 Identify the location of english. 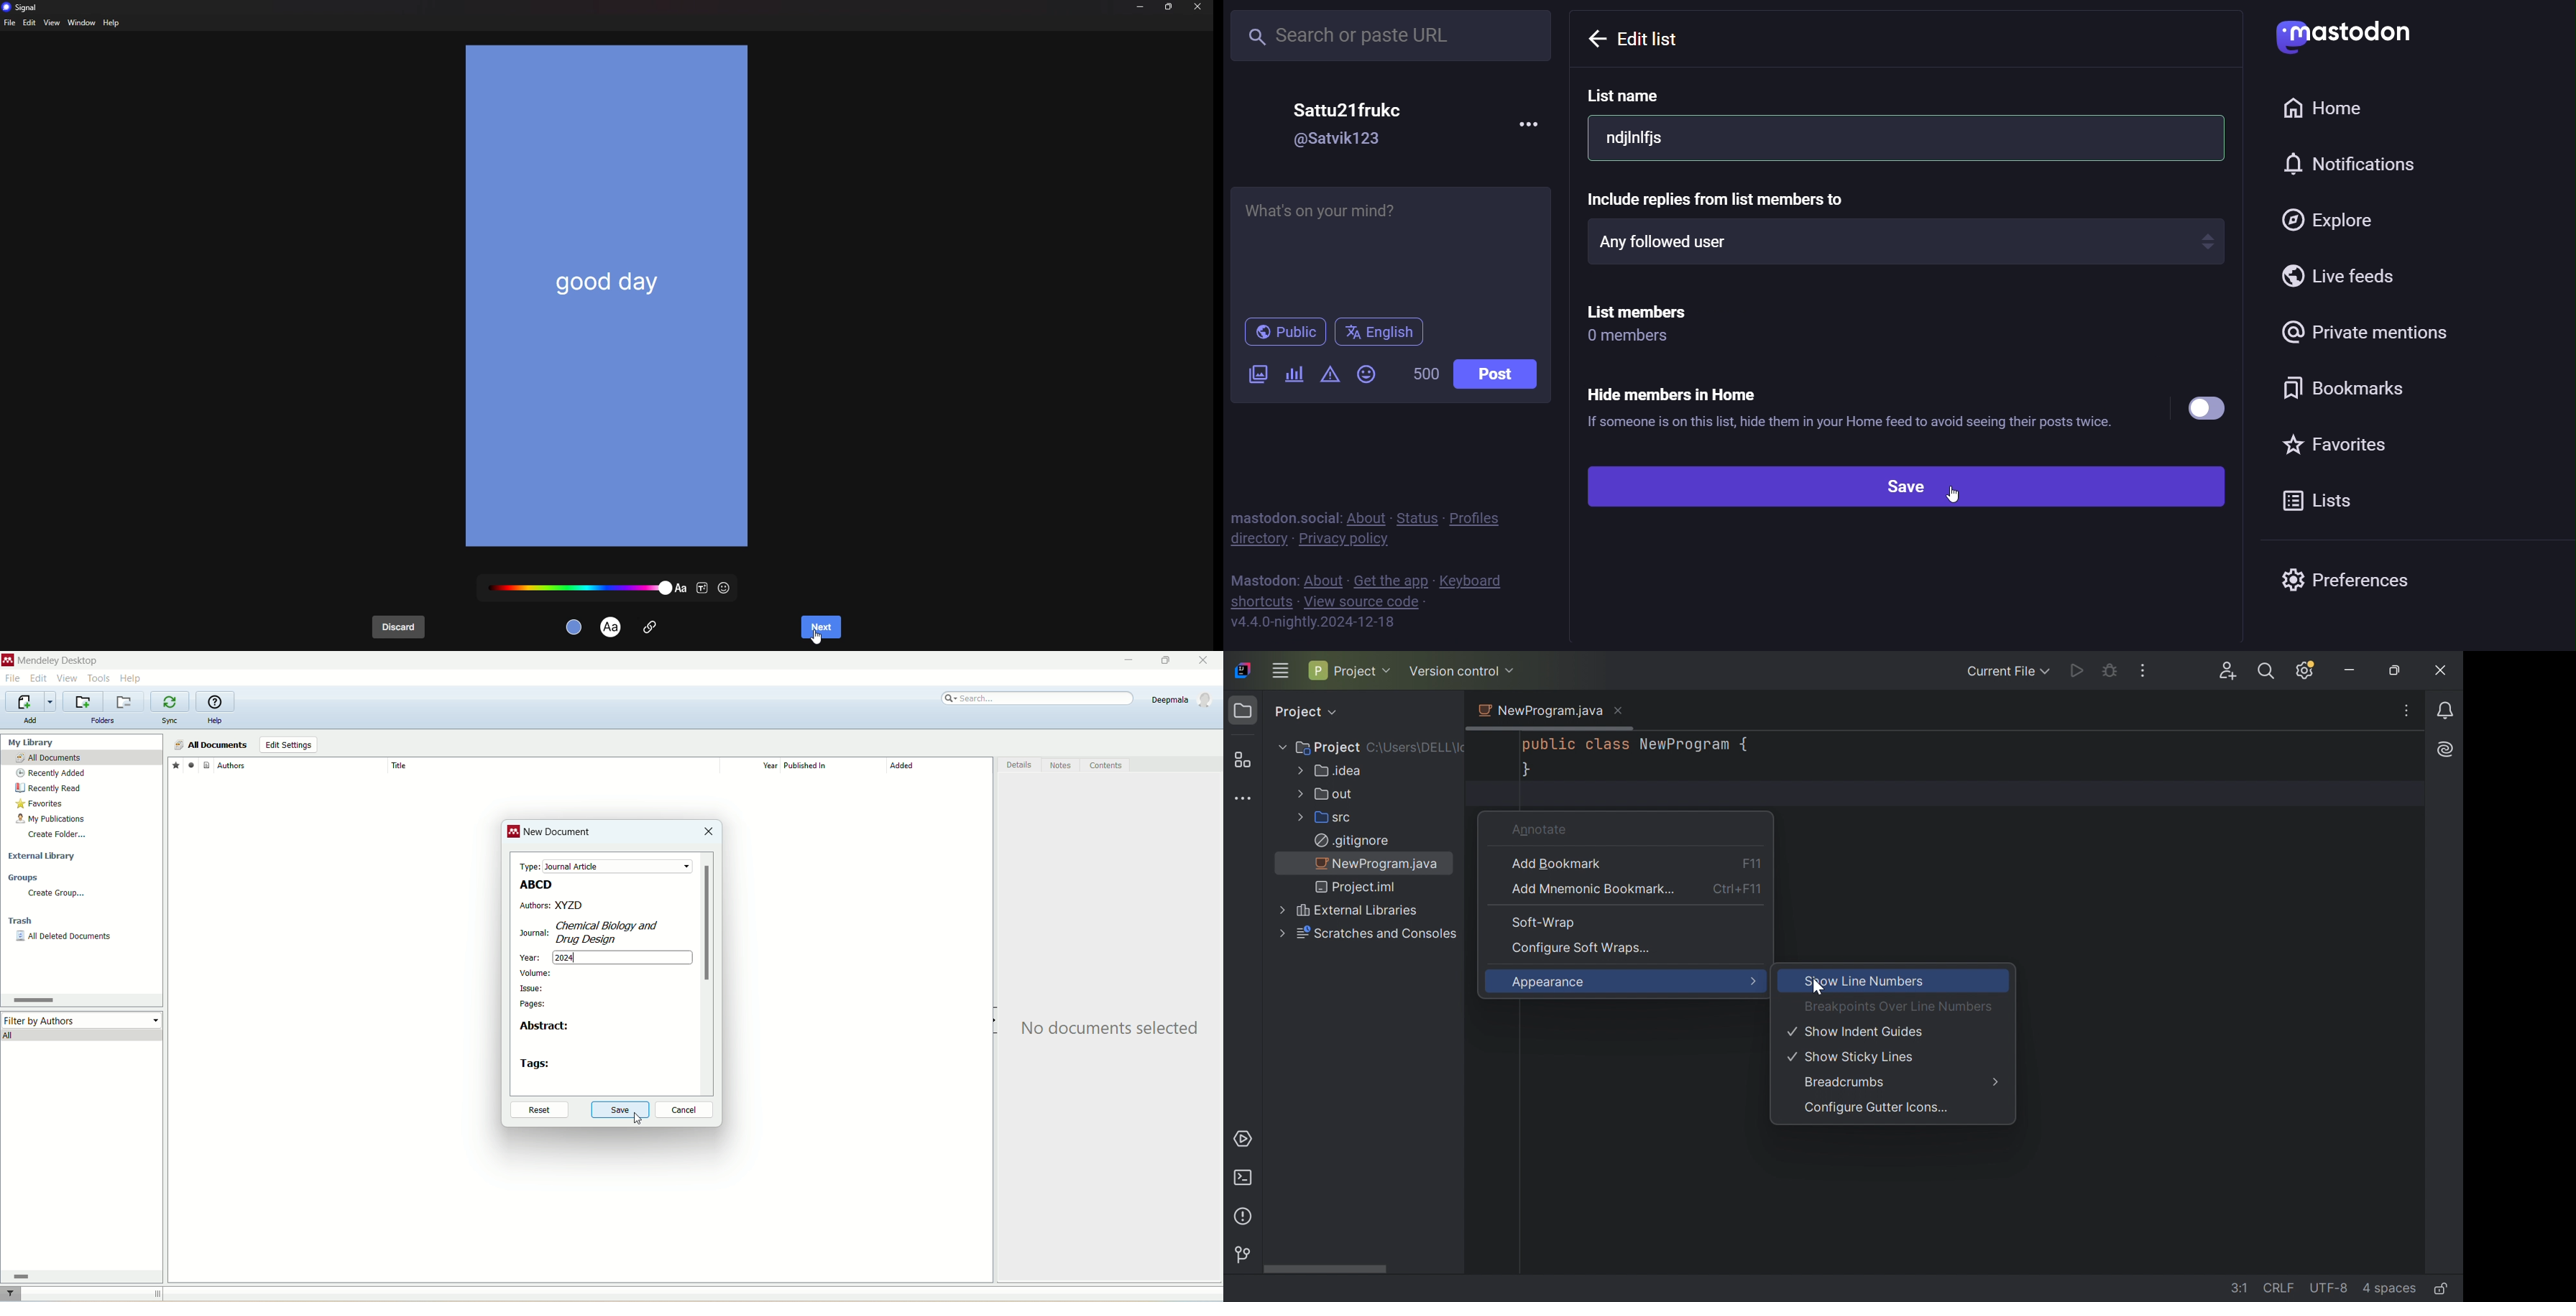
(1379, 333).